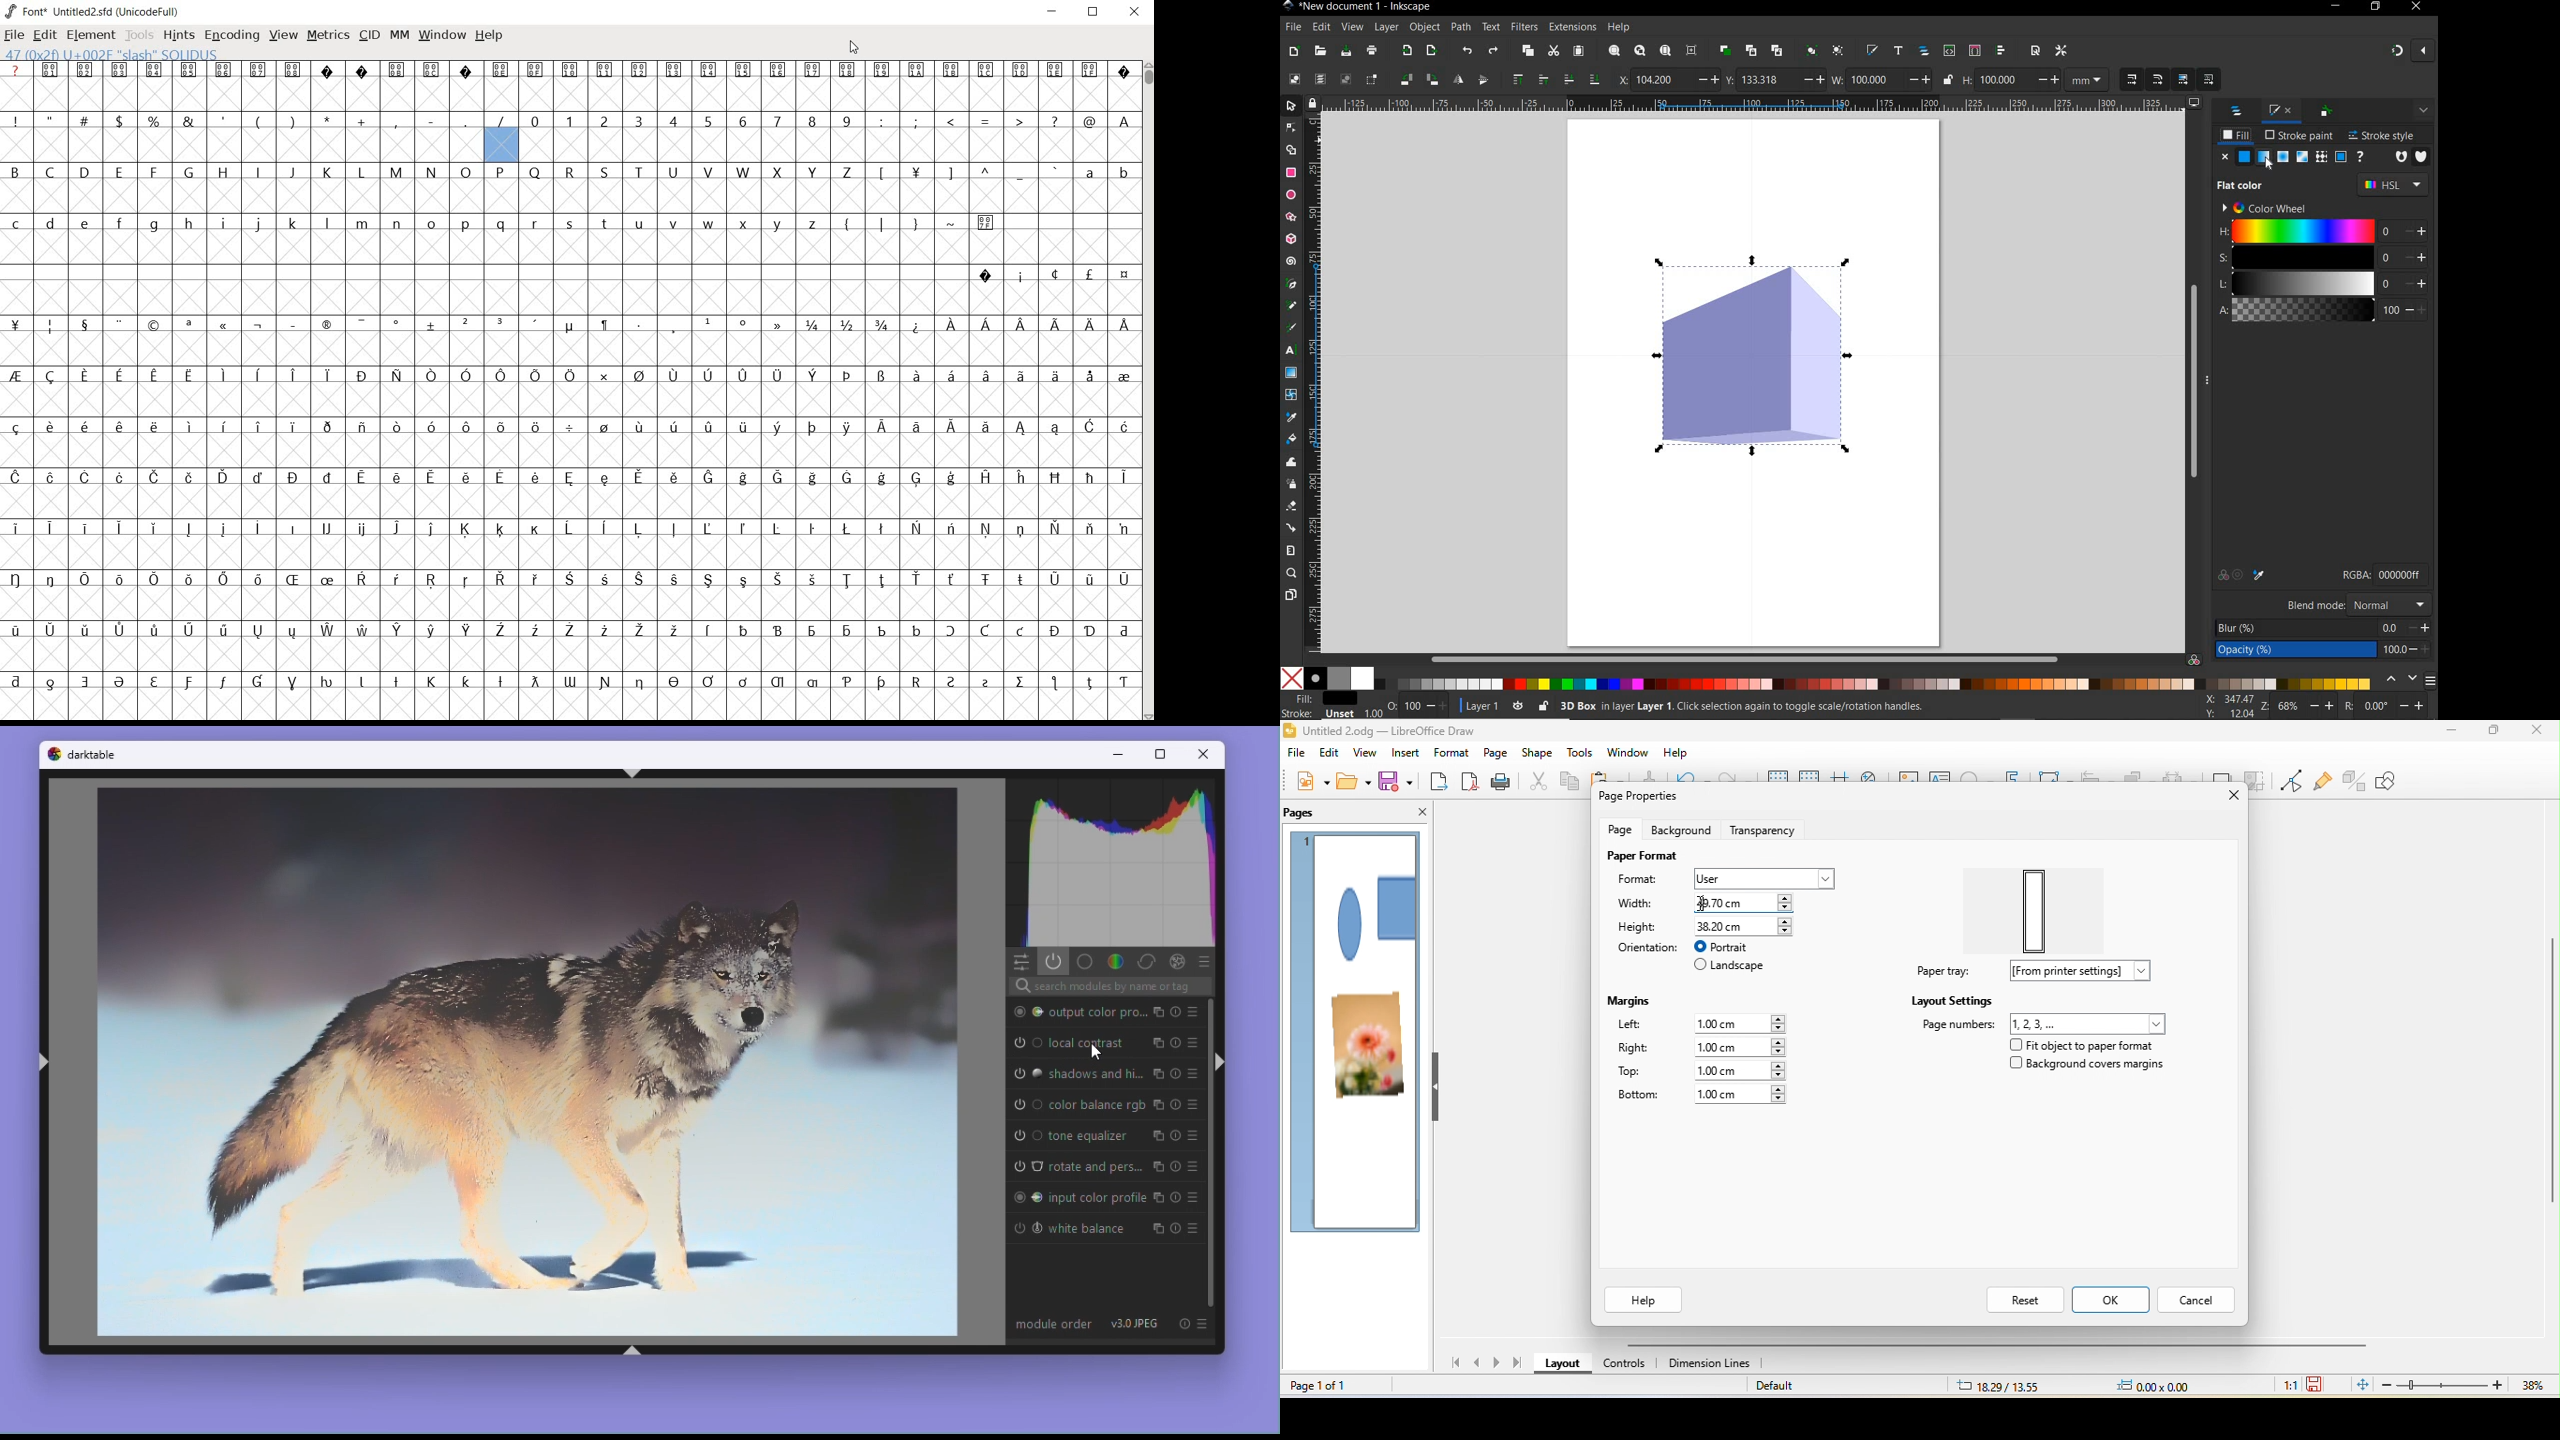 This screenshot has height=1456, width=2576. I want to click on toggle extrusion, so click(2354, 780).